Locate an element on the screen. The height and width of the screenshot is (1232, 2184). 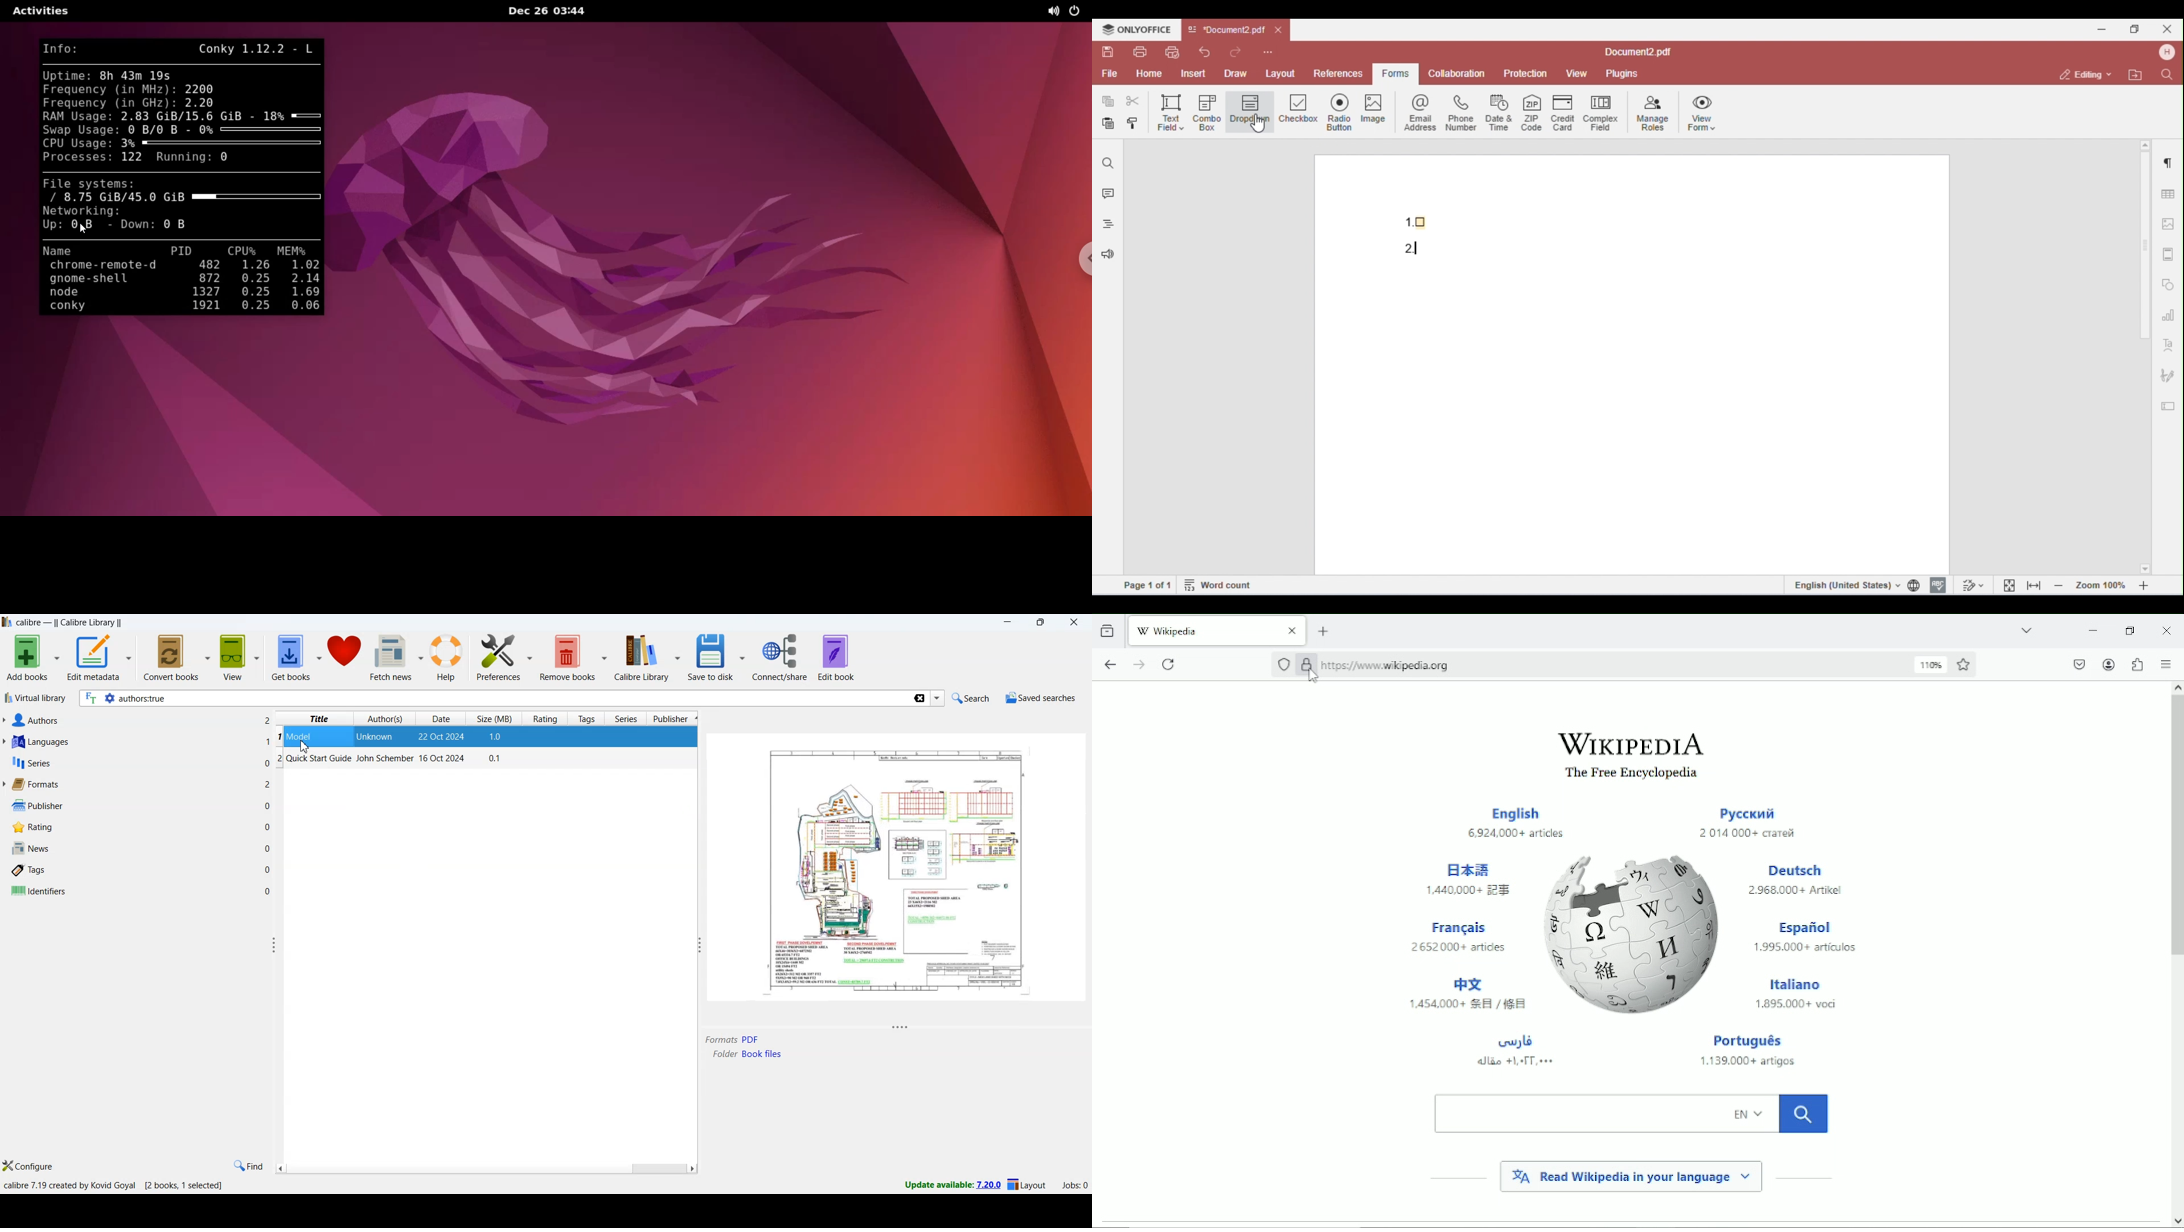
news is located at coordinates (30, 849).